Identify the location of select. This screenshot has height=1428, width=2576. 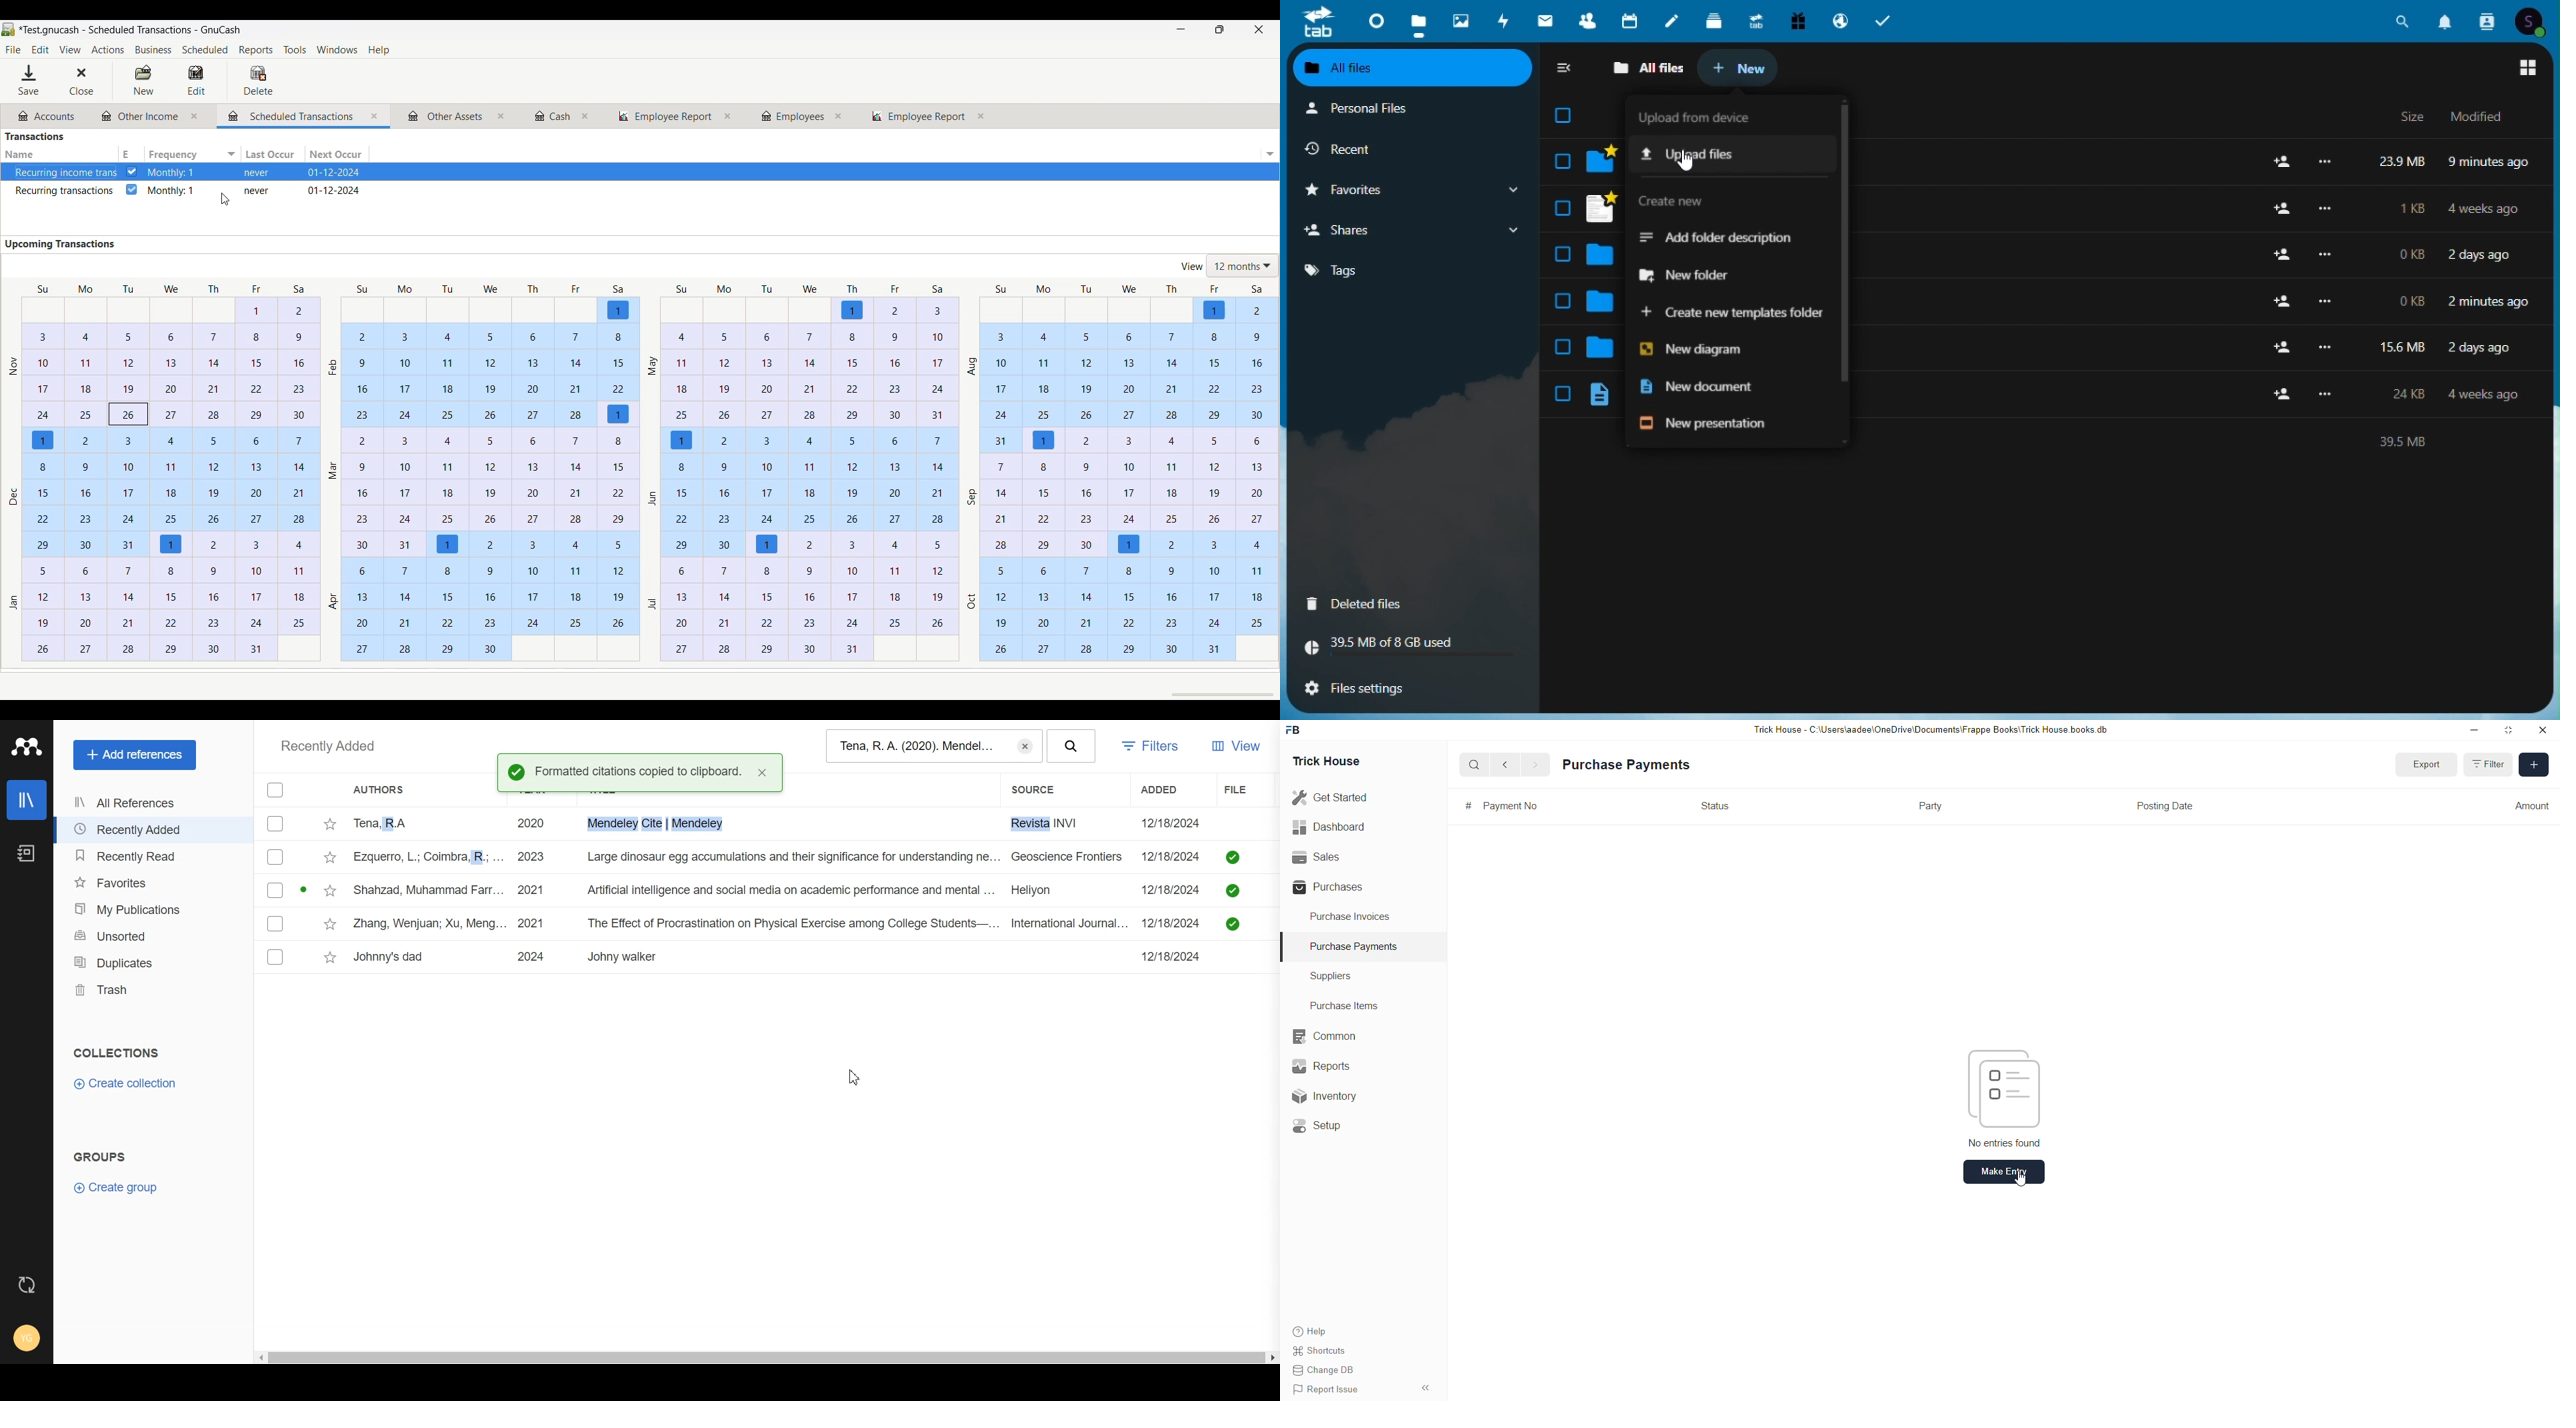
(1561, 348).